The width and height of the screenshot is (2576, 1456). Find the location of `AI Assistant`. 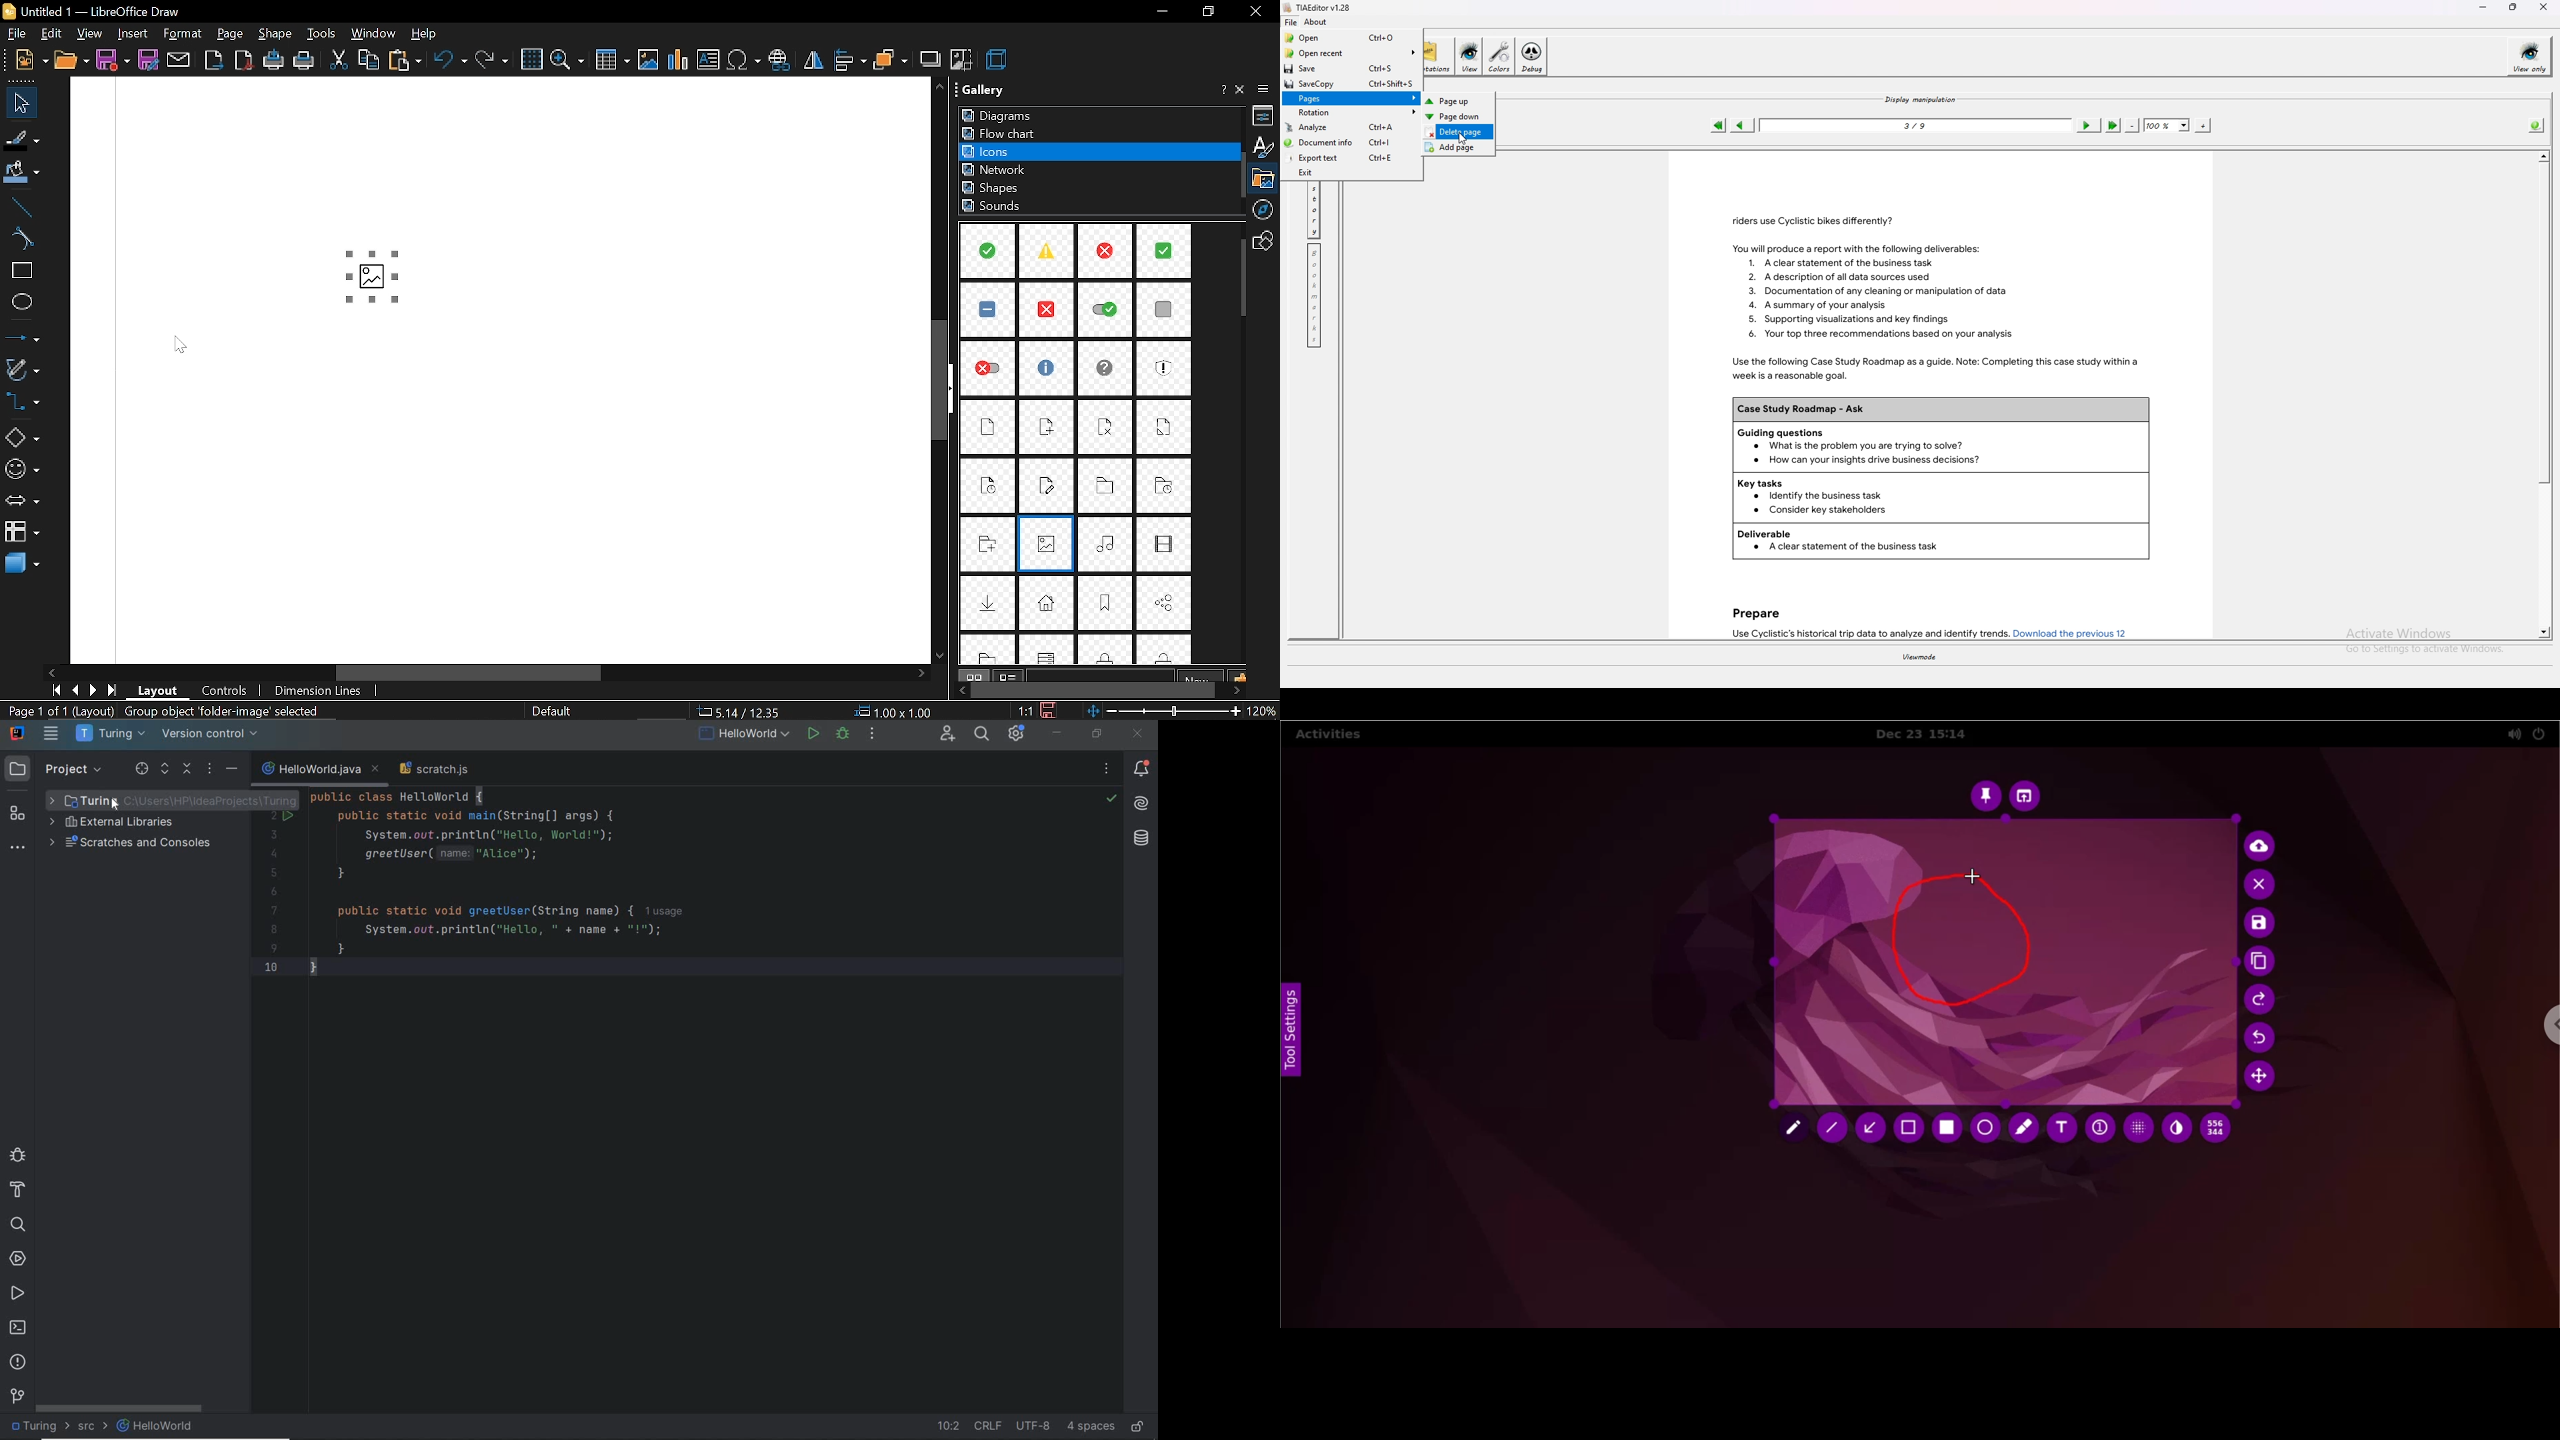

AI Assistant is located at coordinates (1141, 803).